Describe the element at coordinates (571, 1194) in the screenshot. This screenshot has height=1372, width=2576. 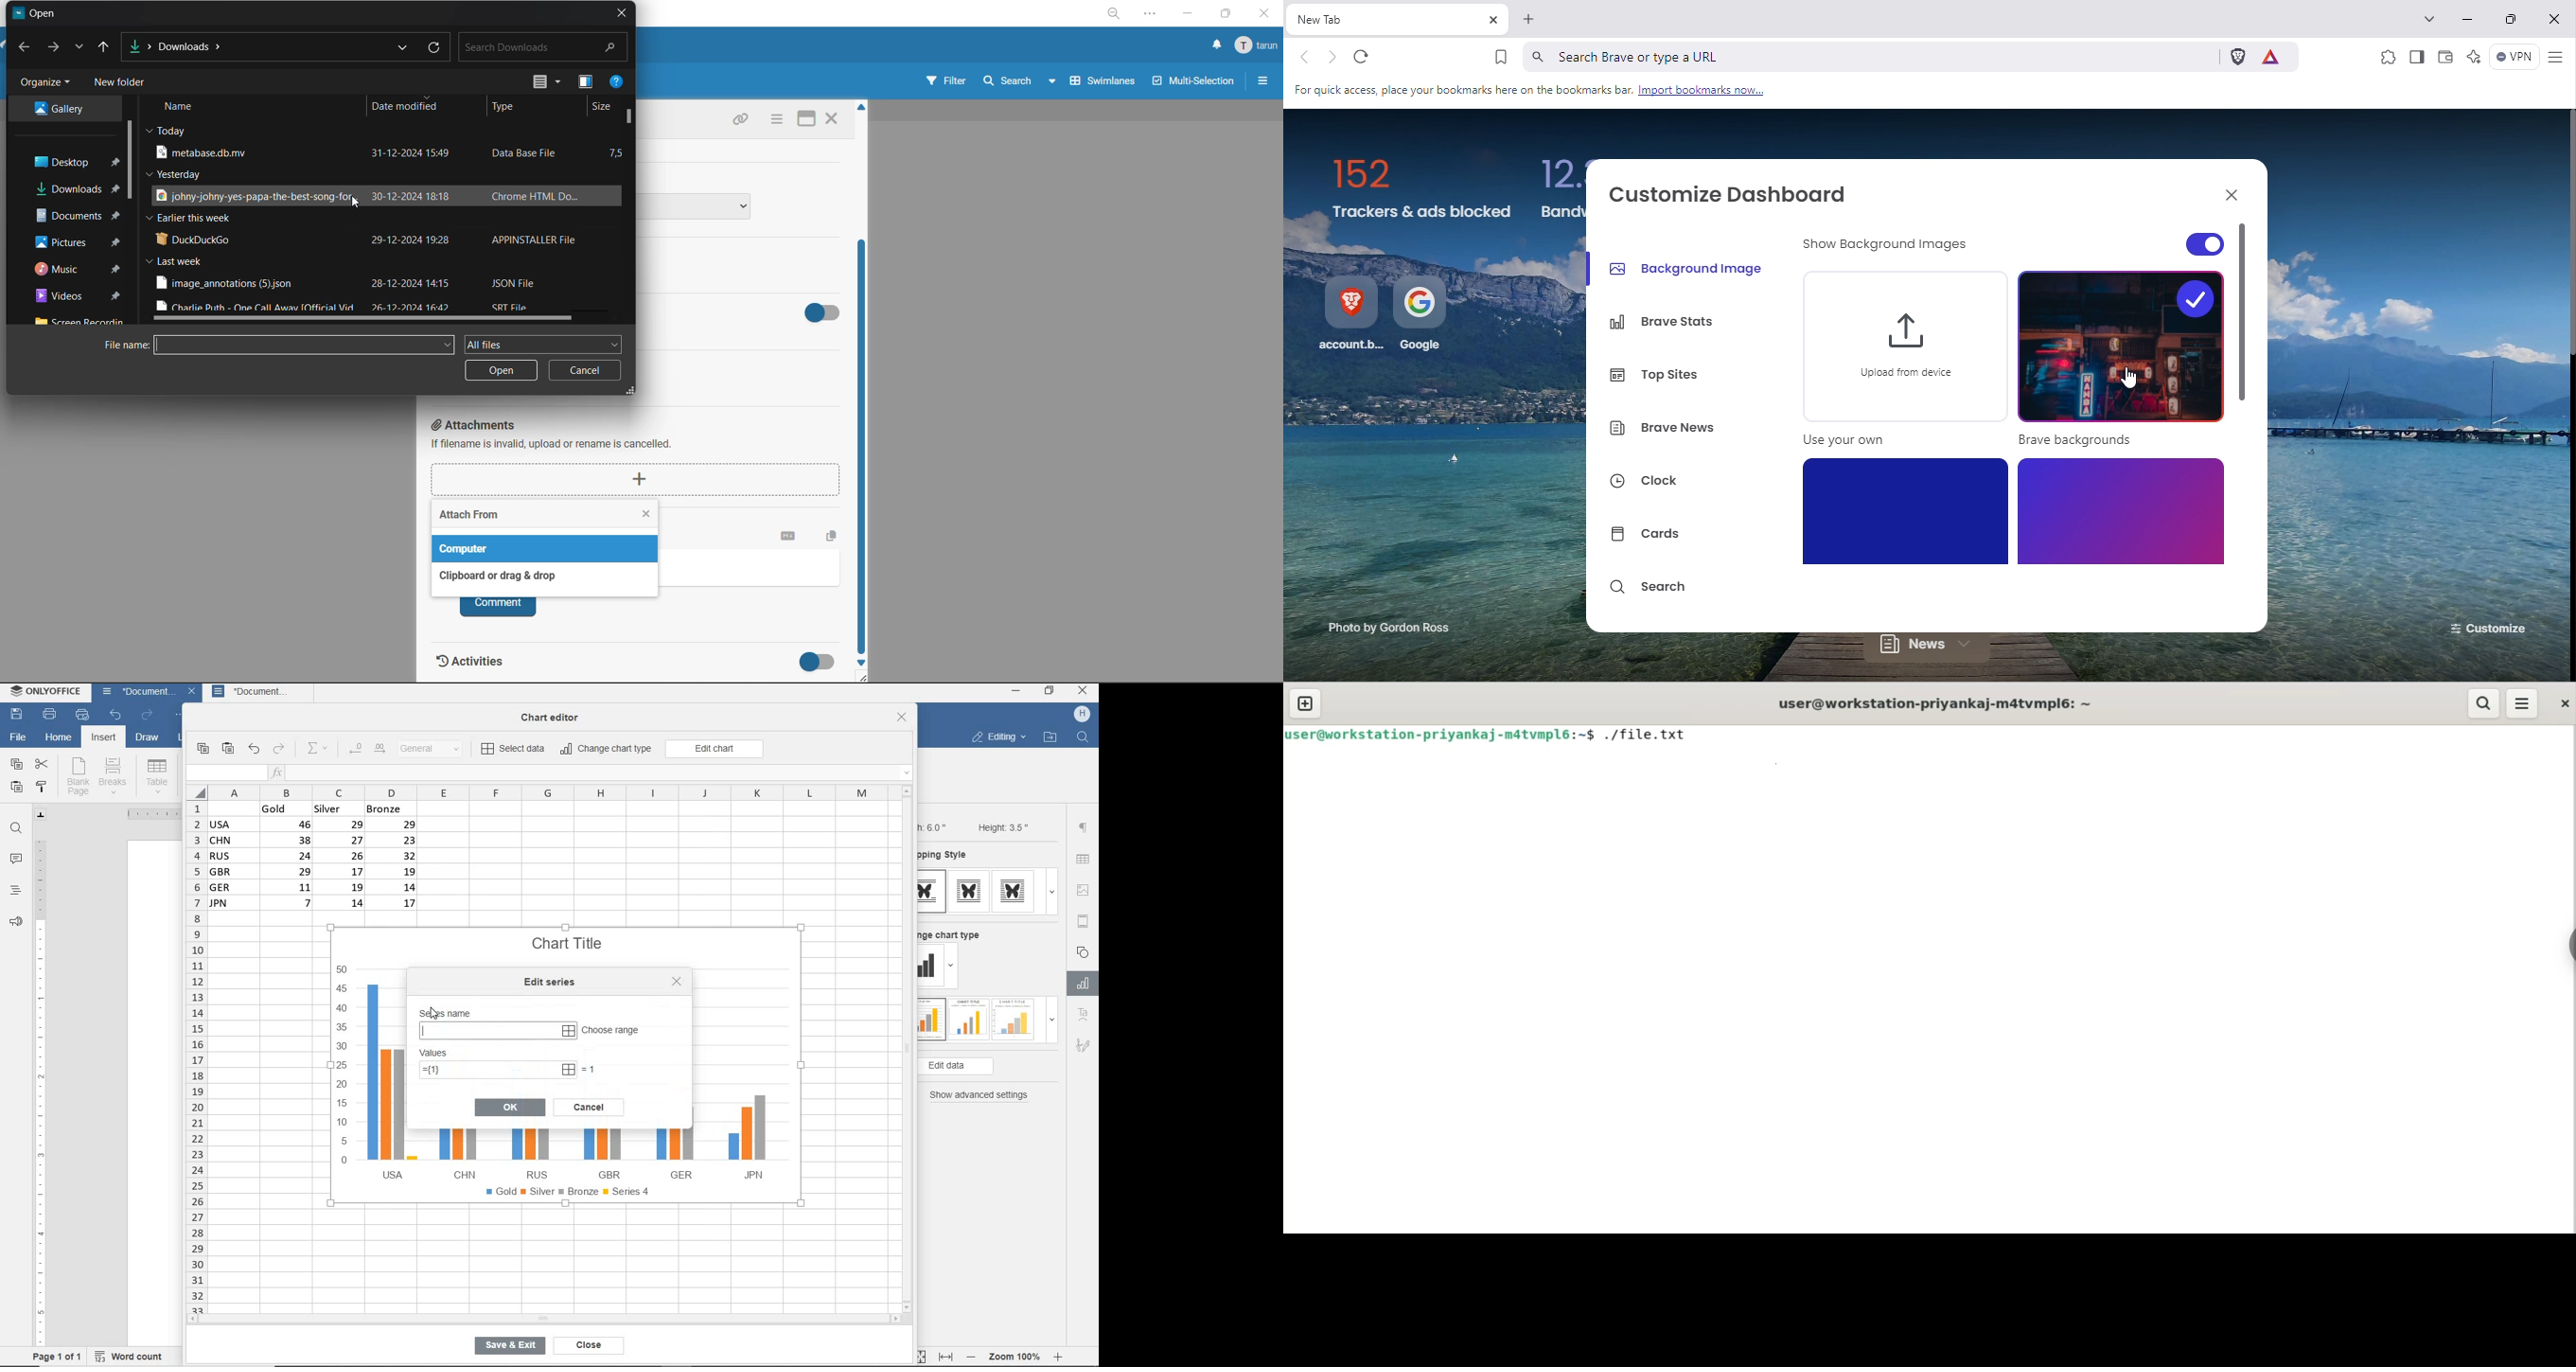
I see `legend` at that location.